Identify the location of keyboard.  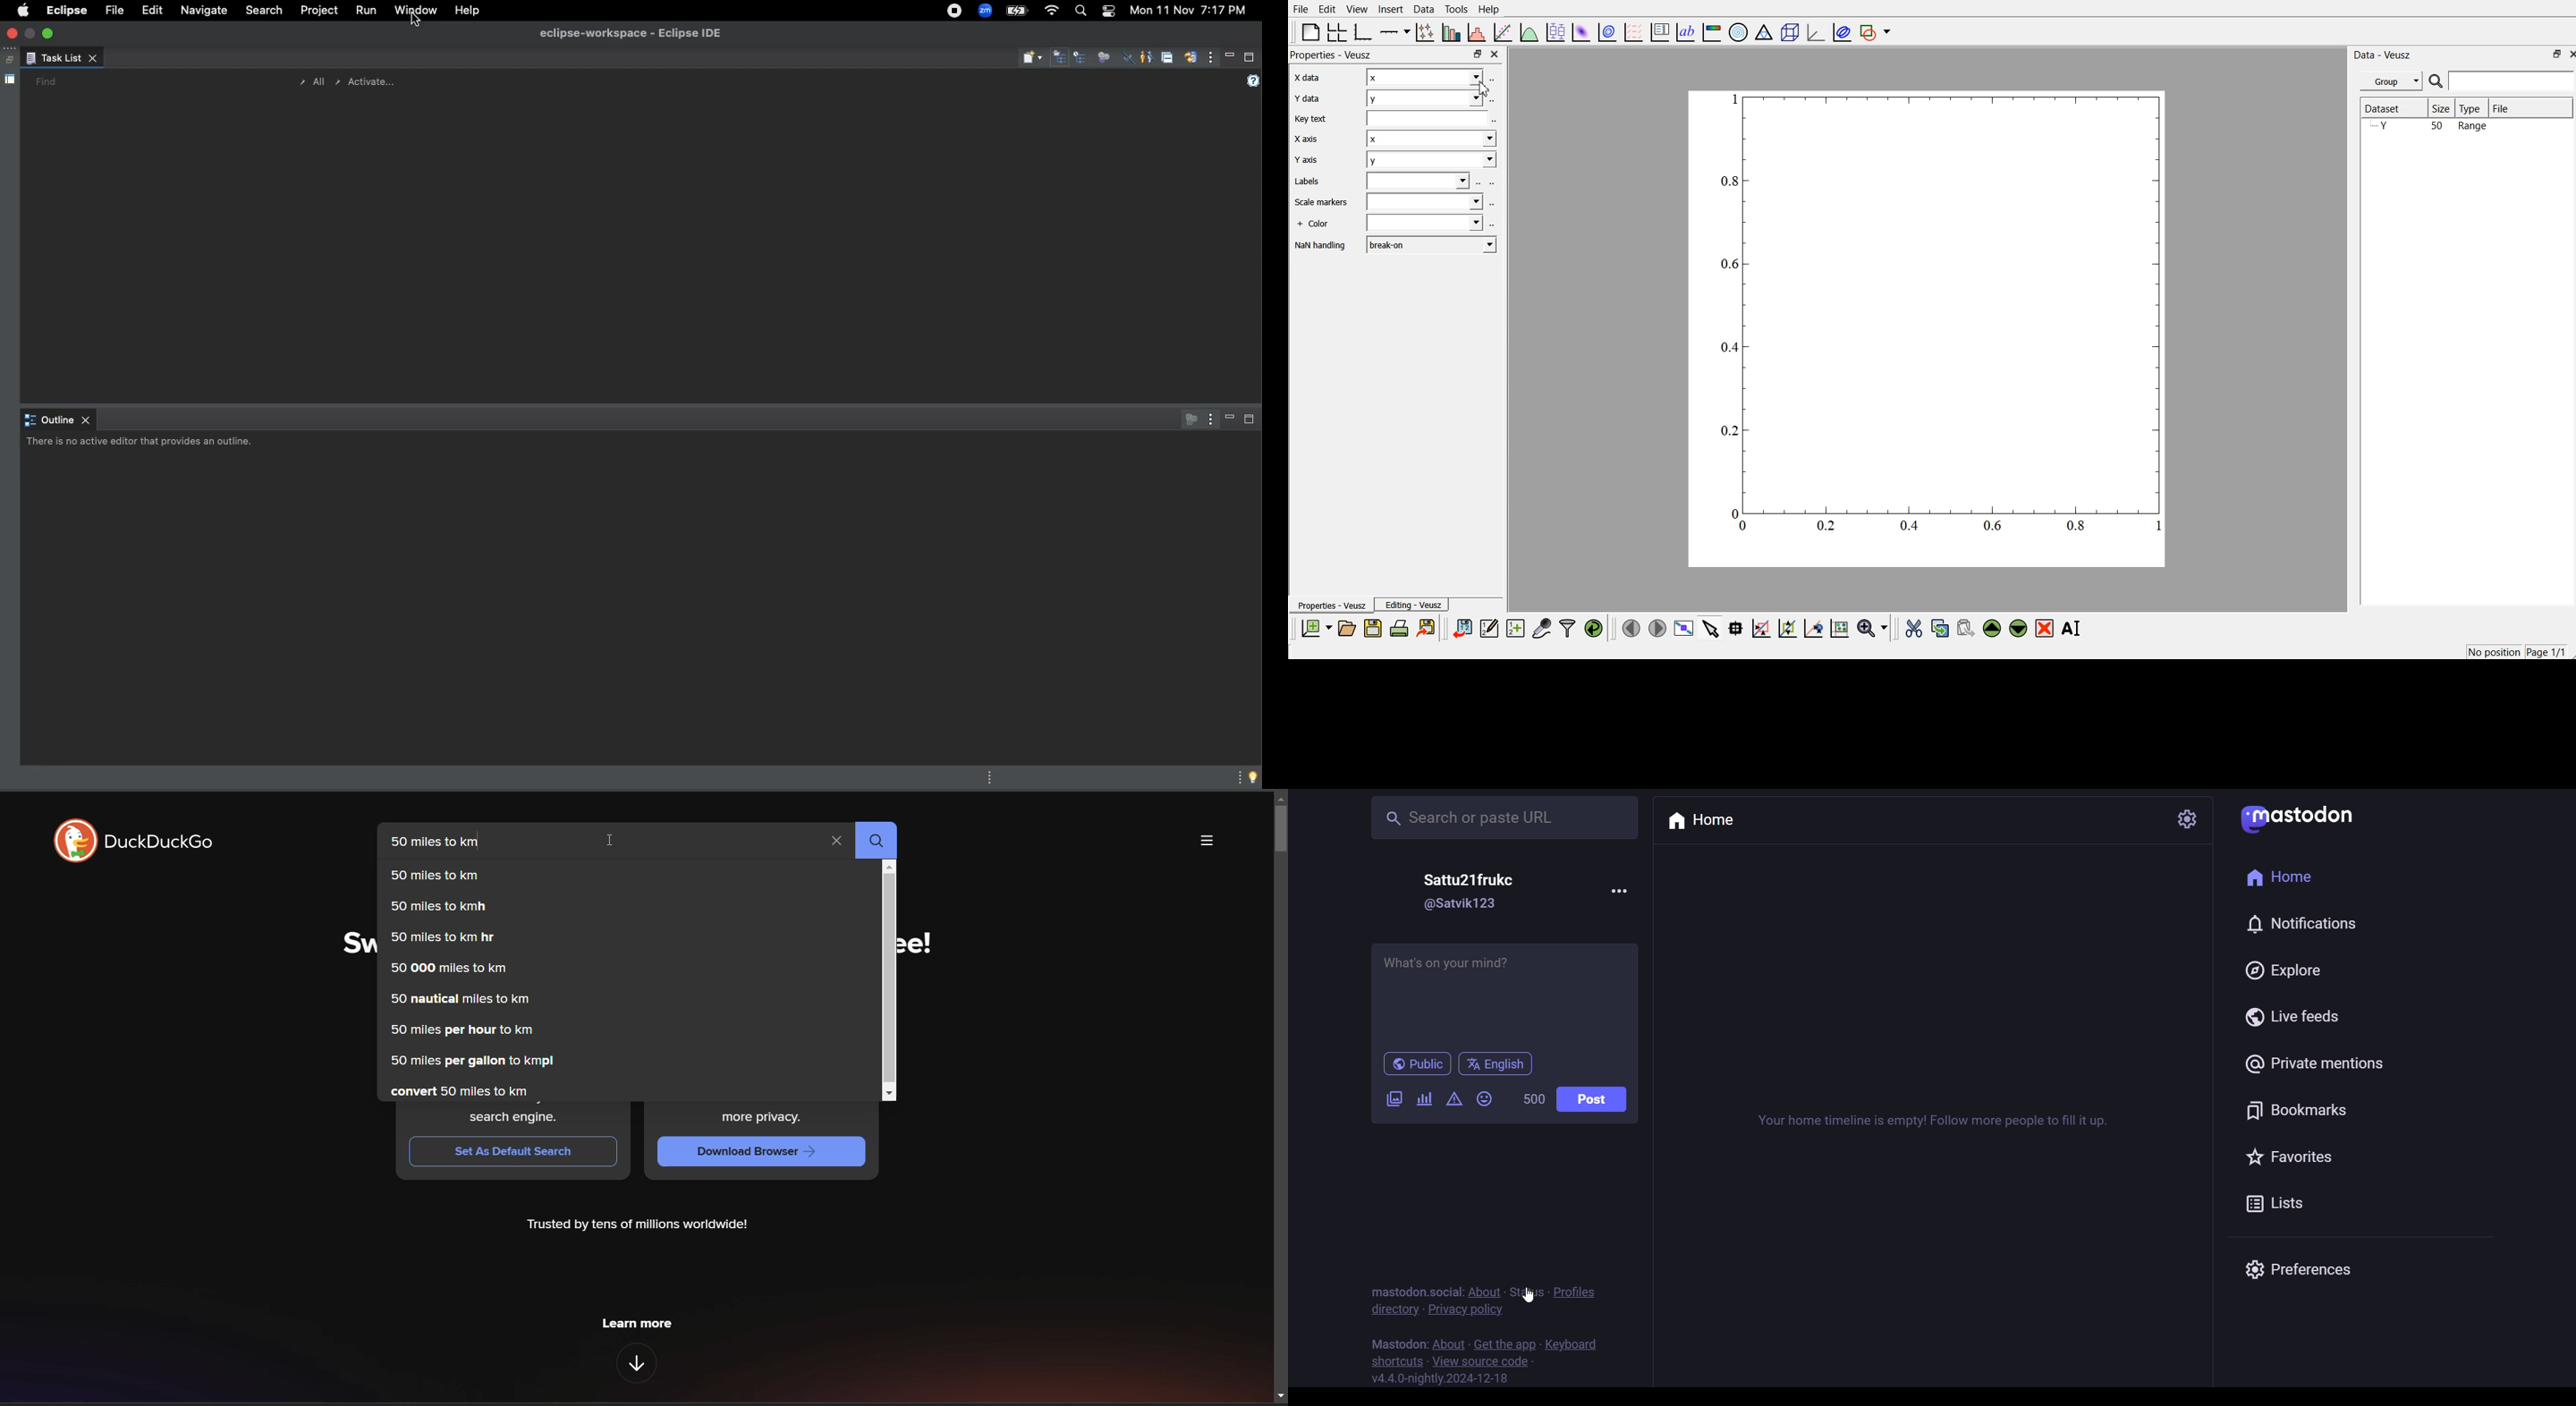
(1575, 1345).